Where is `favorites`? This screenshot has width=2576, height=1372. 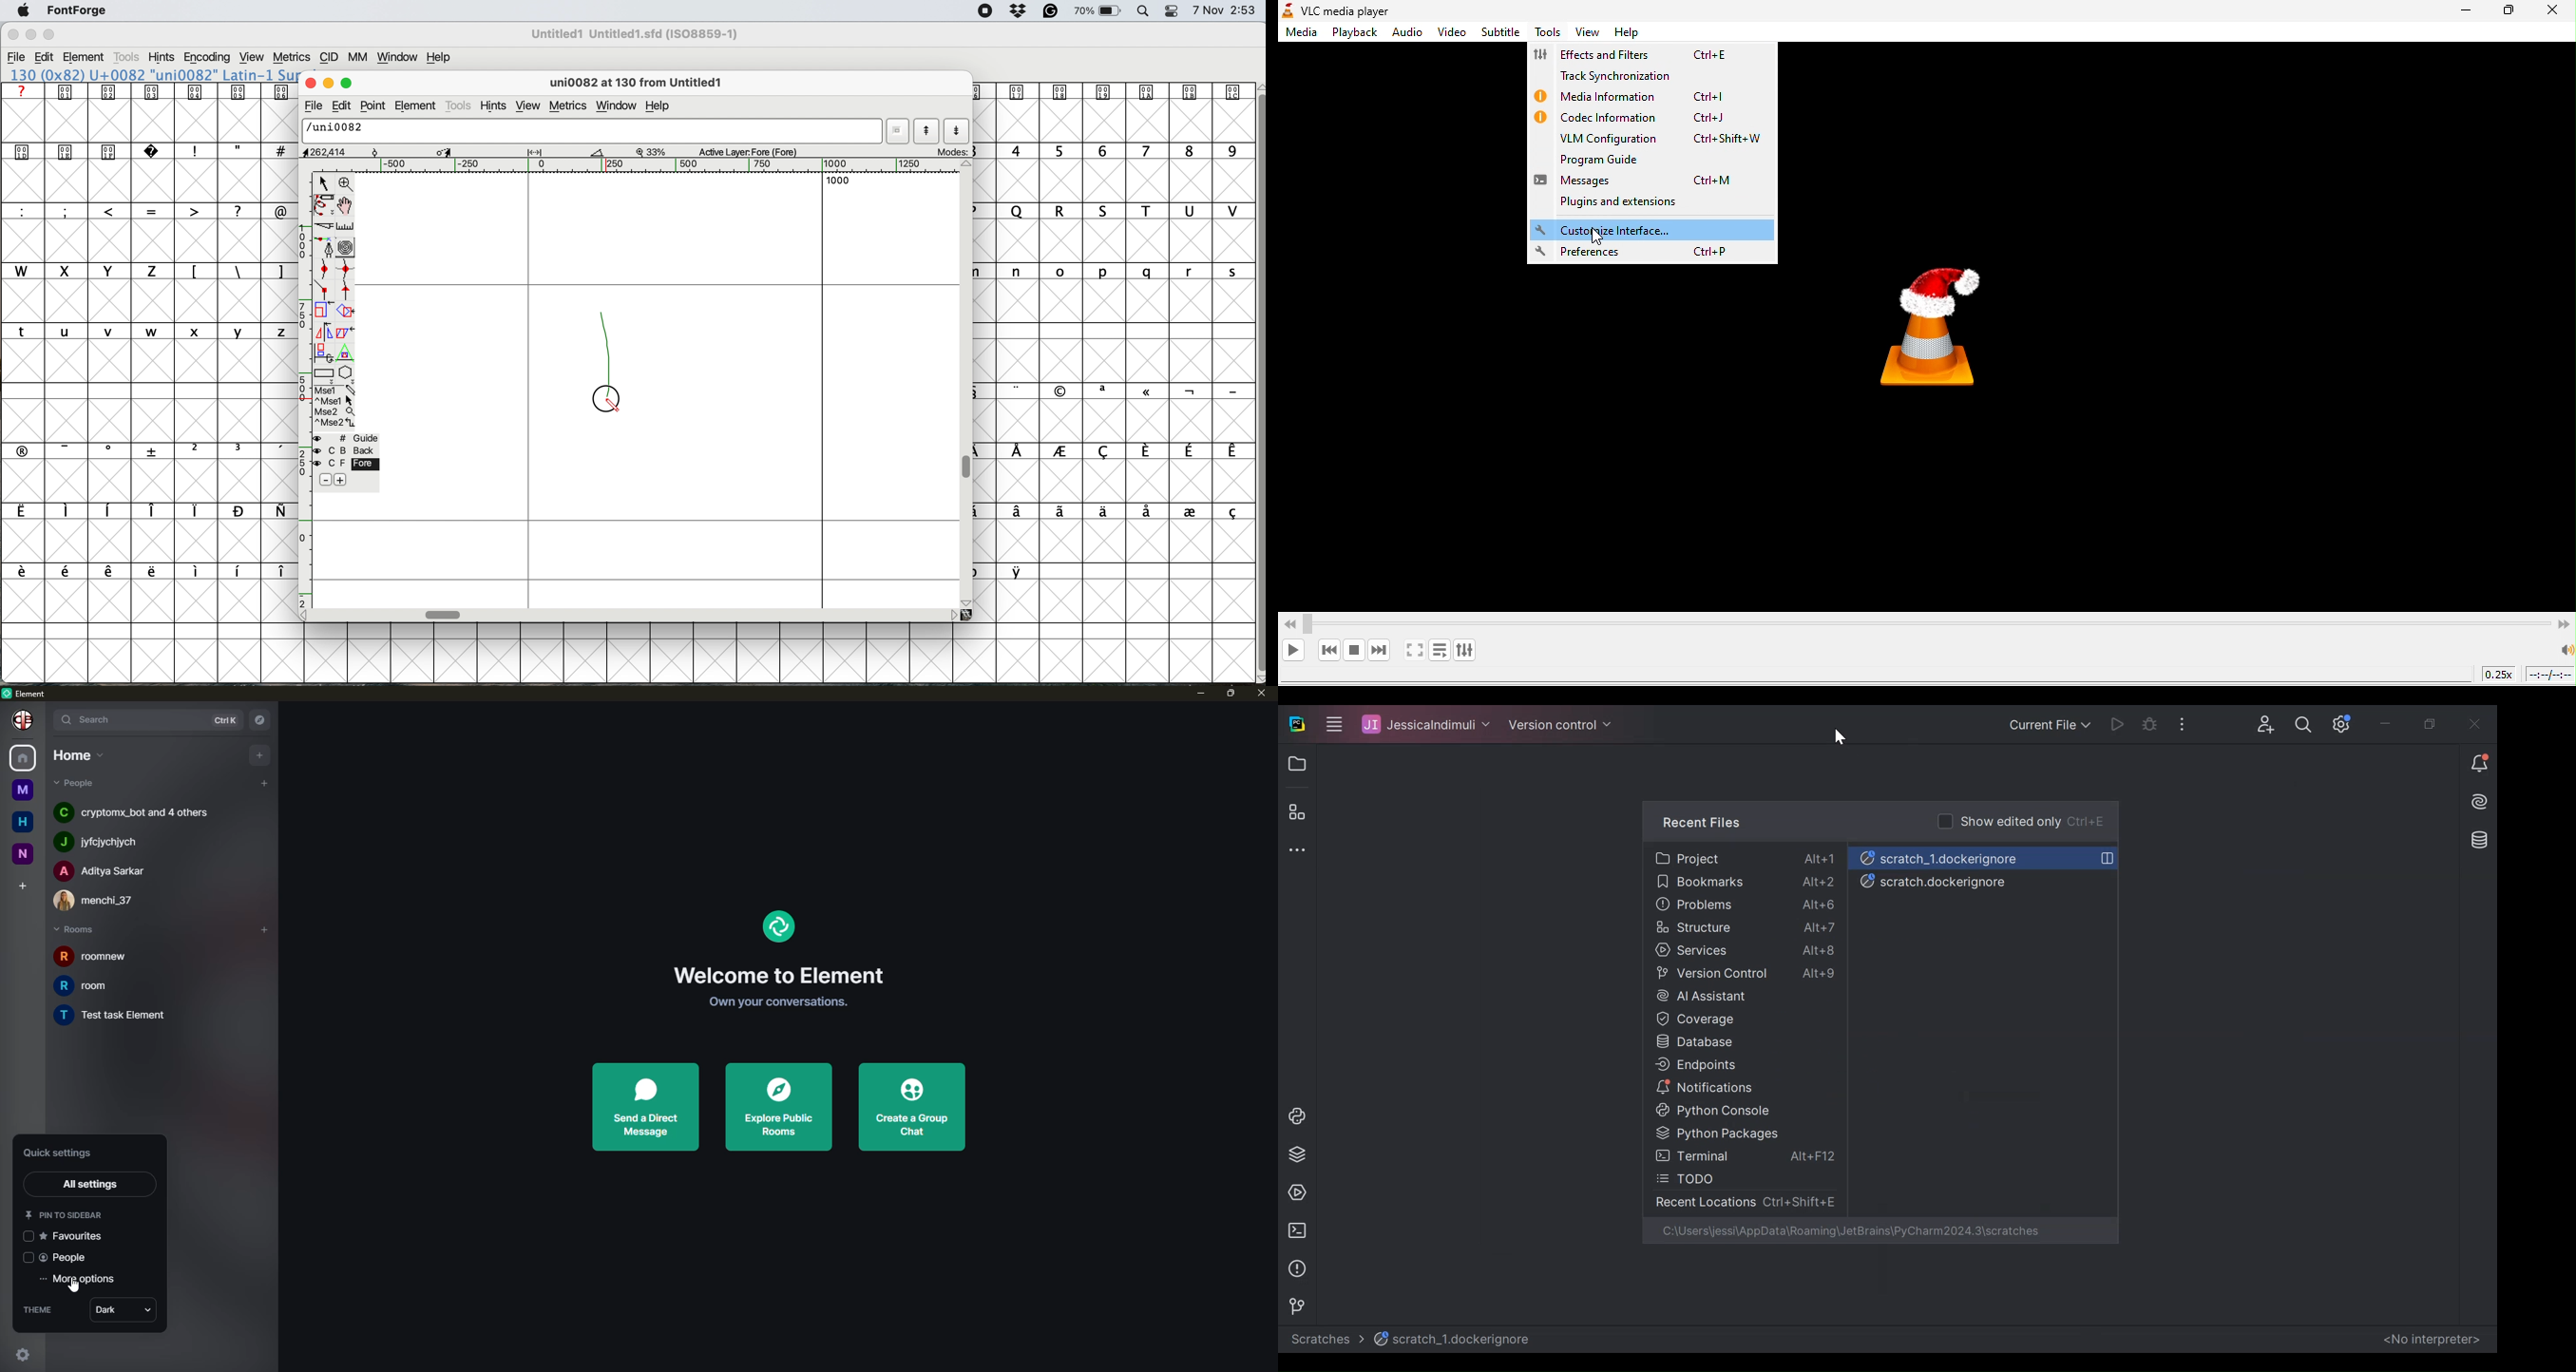 favorites is located at coordinates (77, 1237).